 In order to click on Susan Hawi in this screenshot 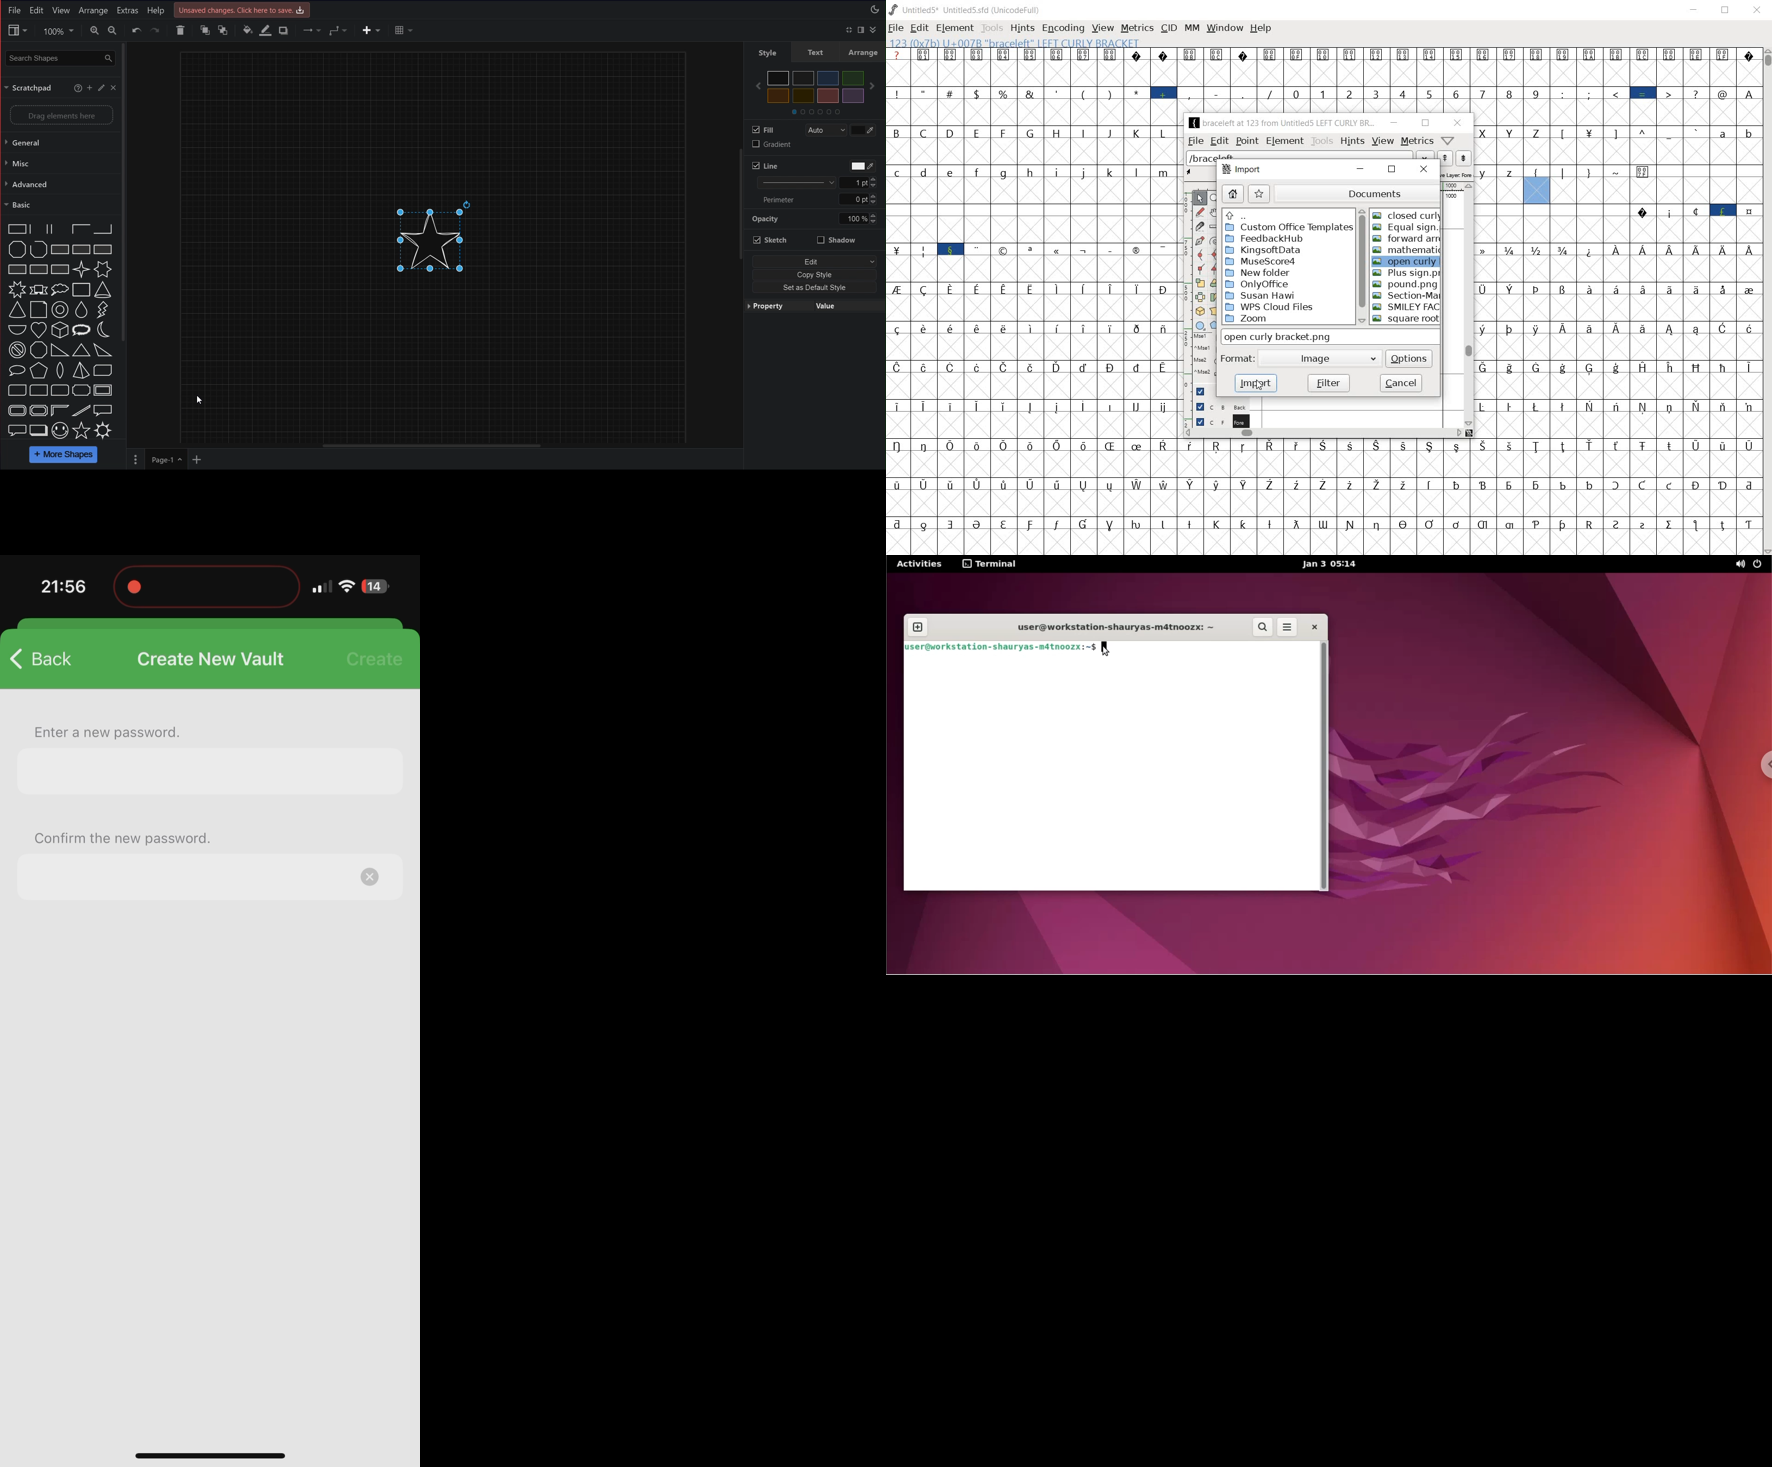, I will do `click(1263, 296)`.